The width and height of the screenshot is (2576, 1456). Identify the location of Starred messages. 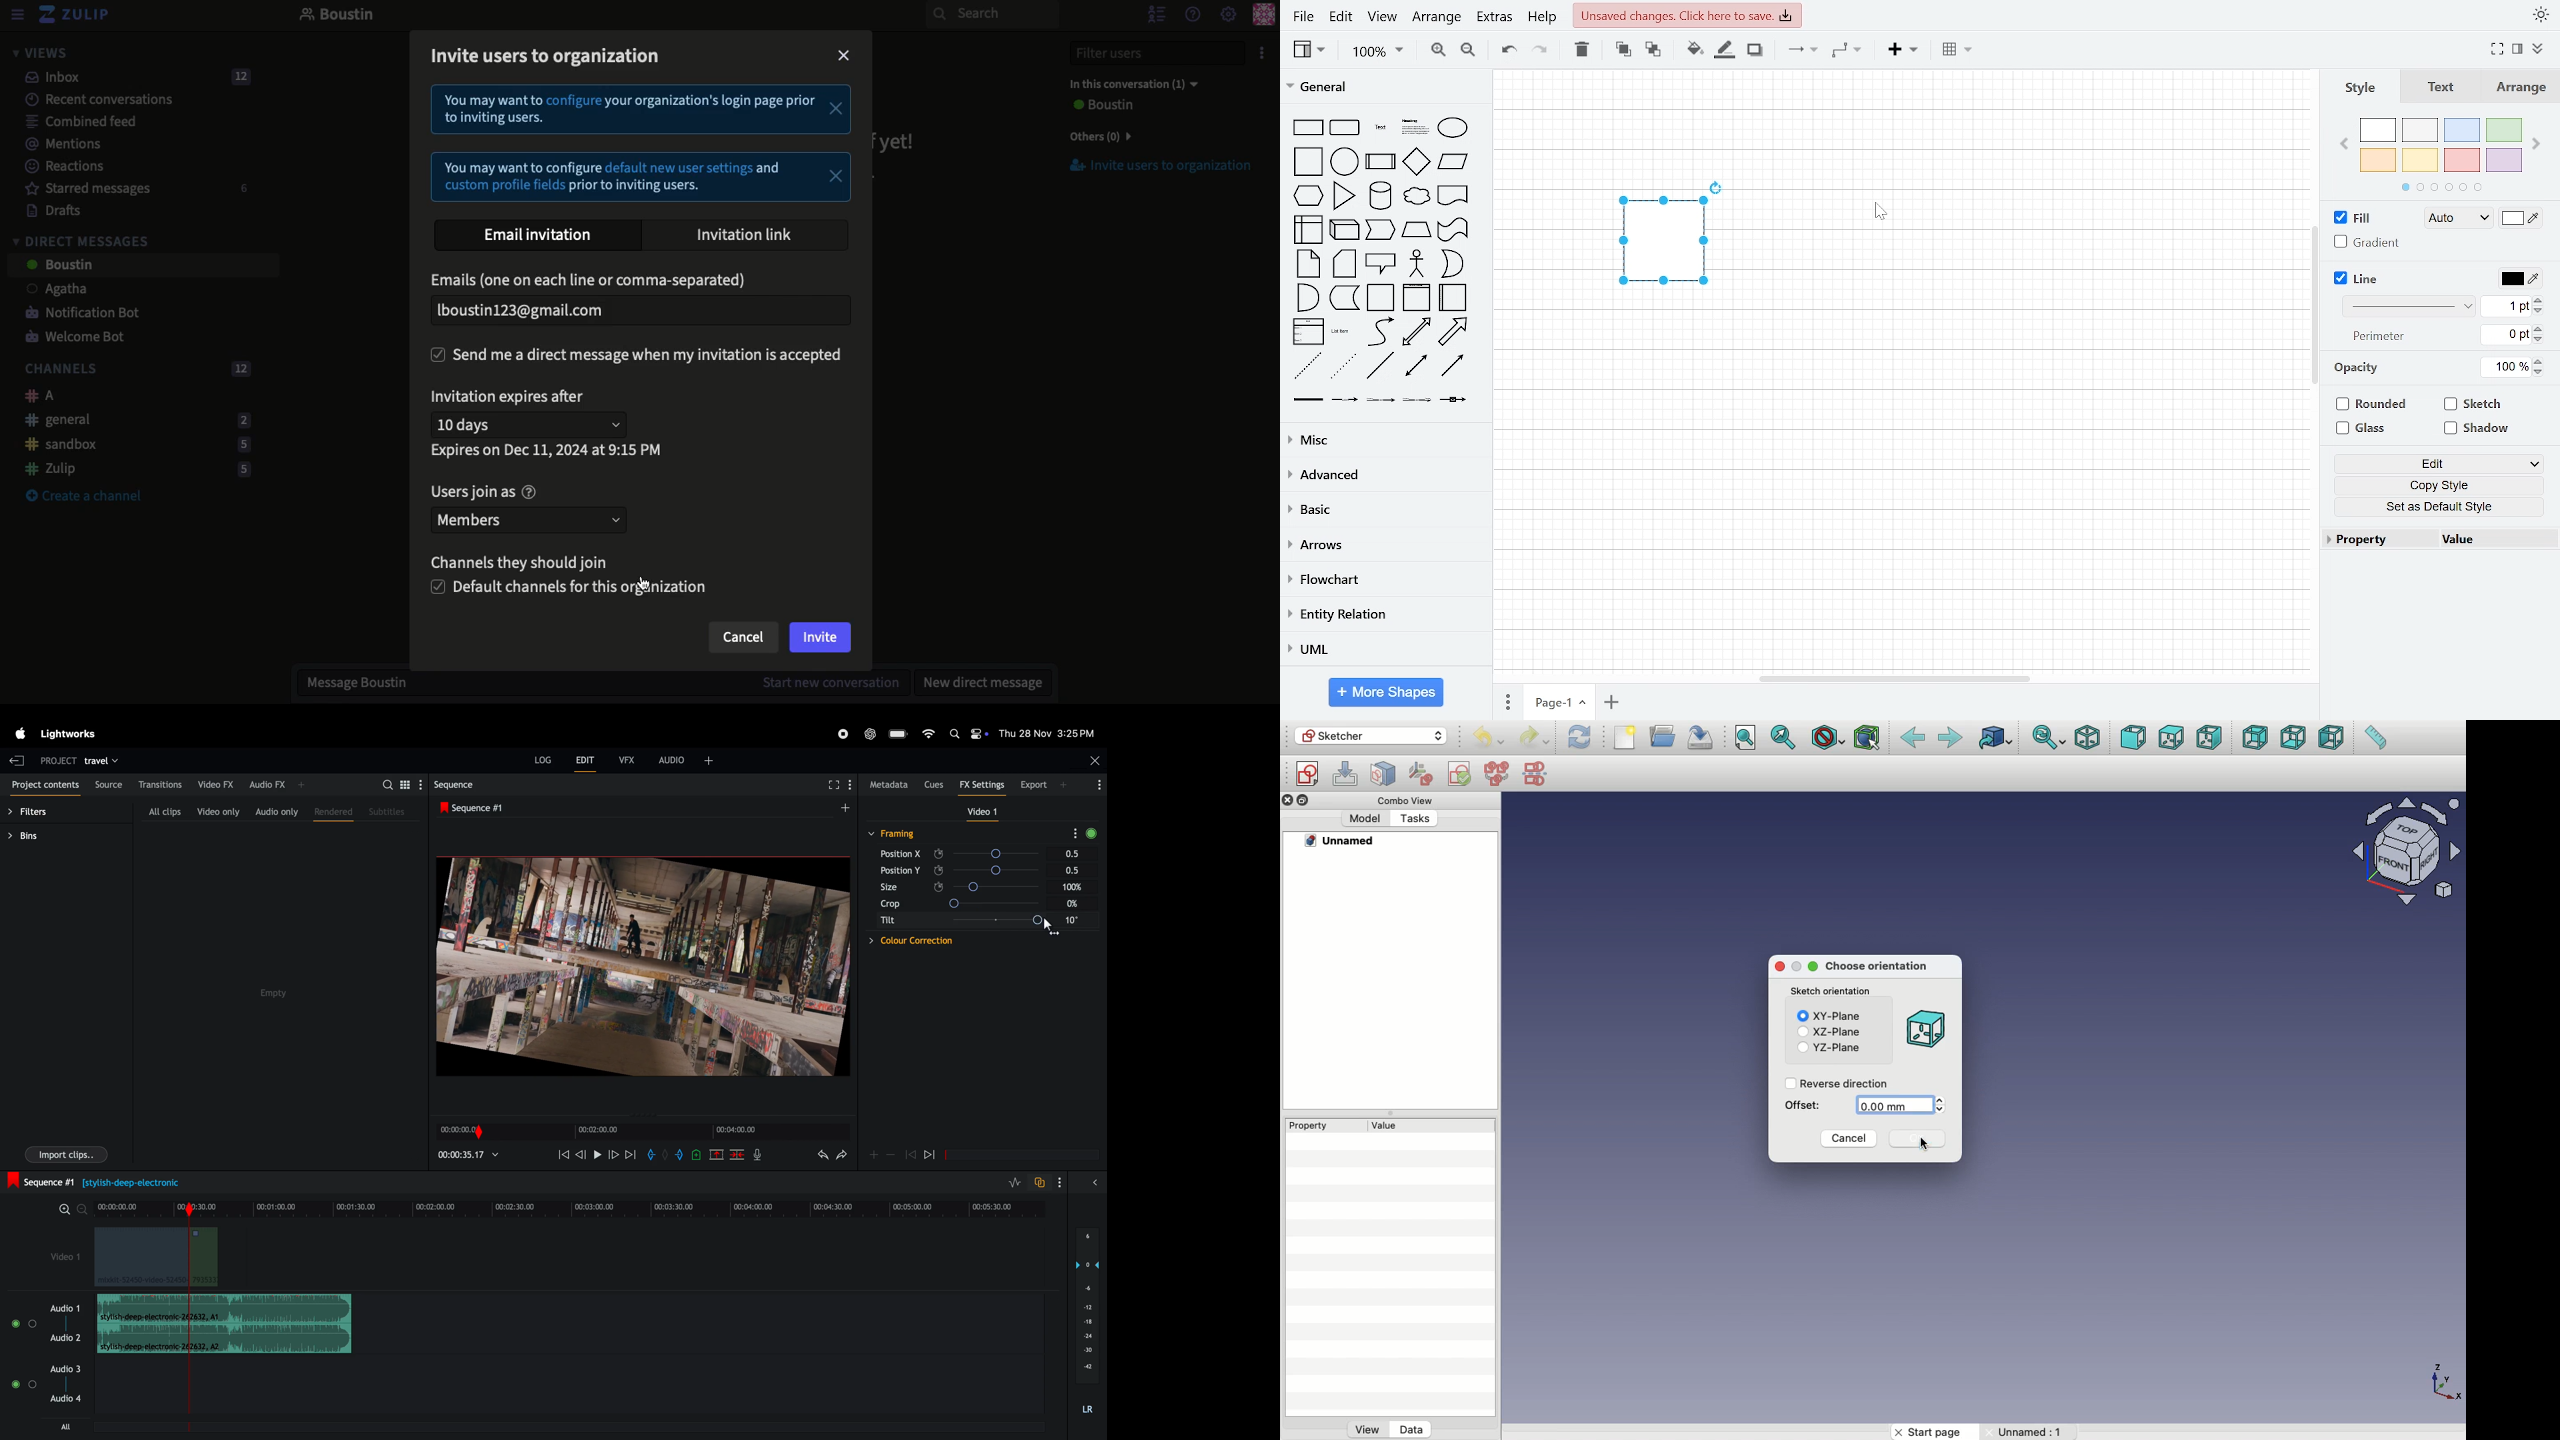
(134, 189).